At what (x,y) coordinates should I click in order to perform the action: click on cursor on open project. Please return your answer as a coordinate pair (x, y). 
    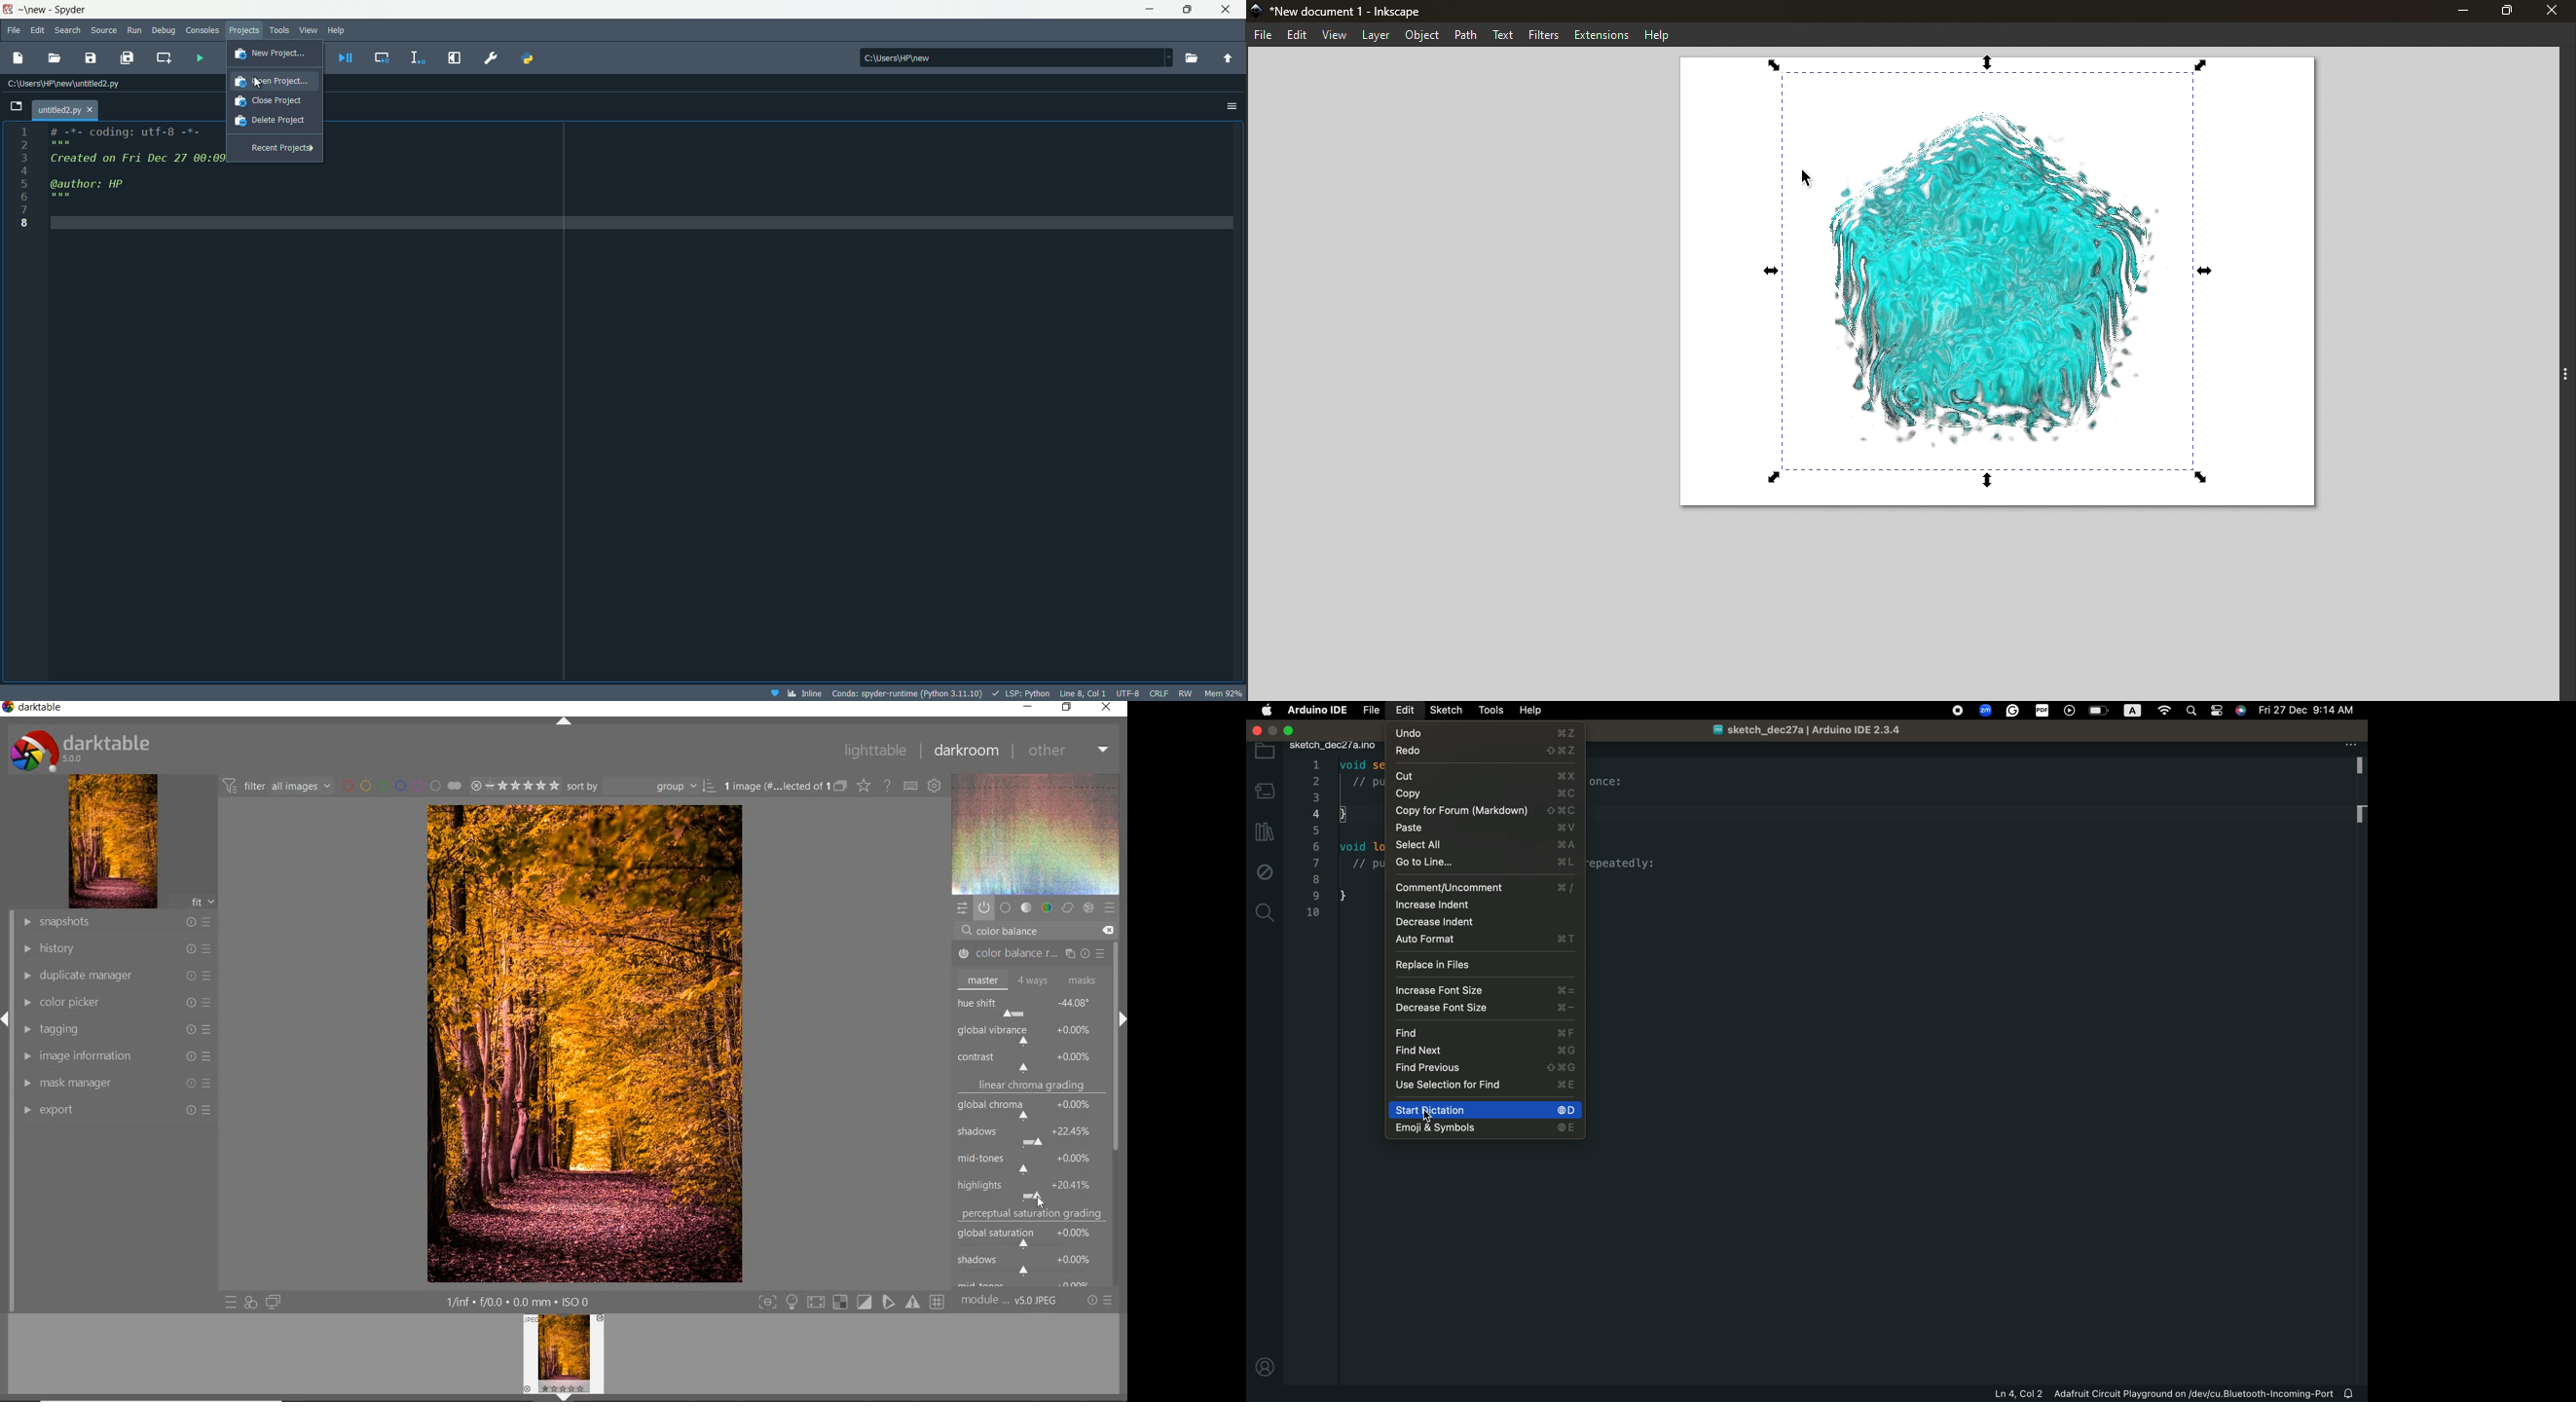
    Looking at the image, I should click on (259, 82).